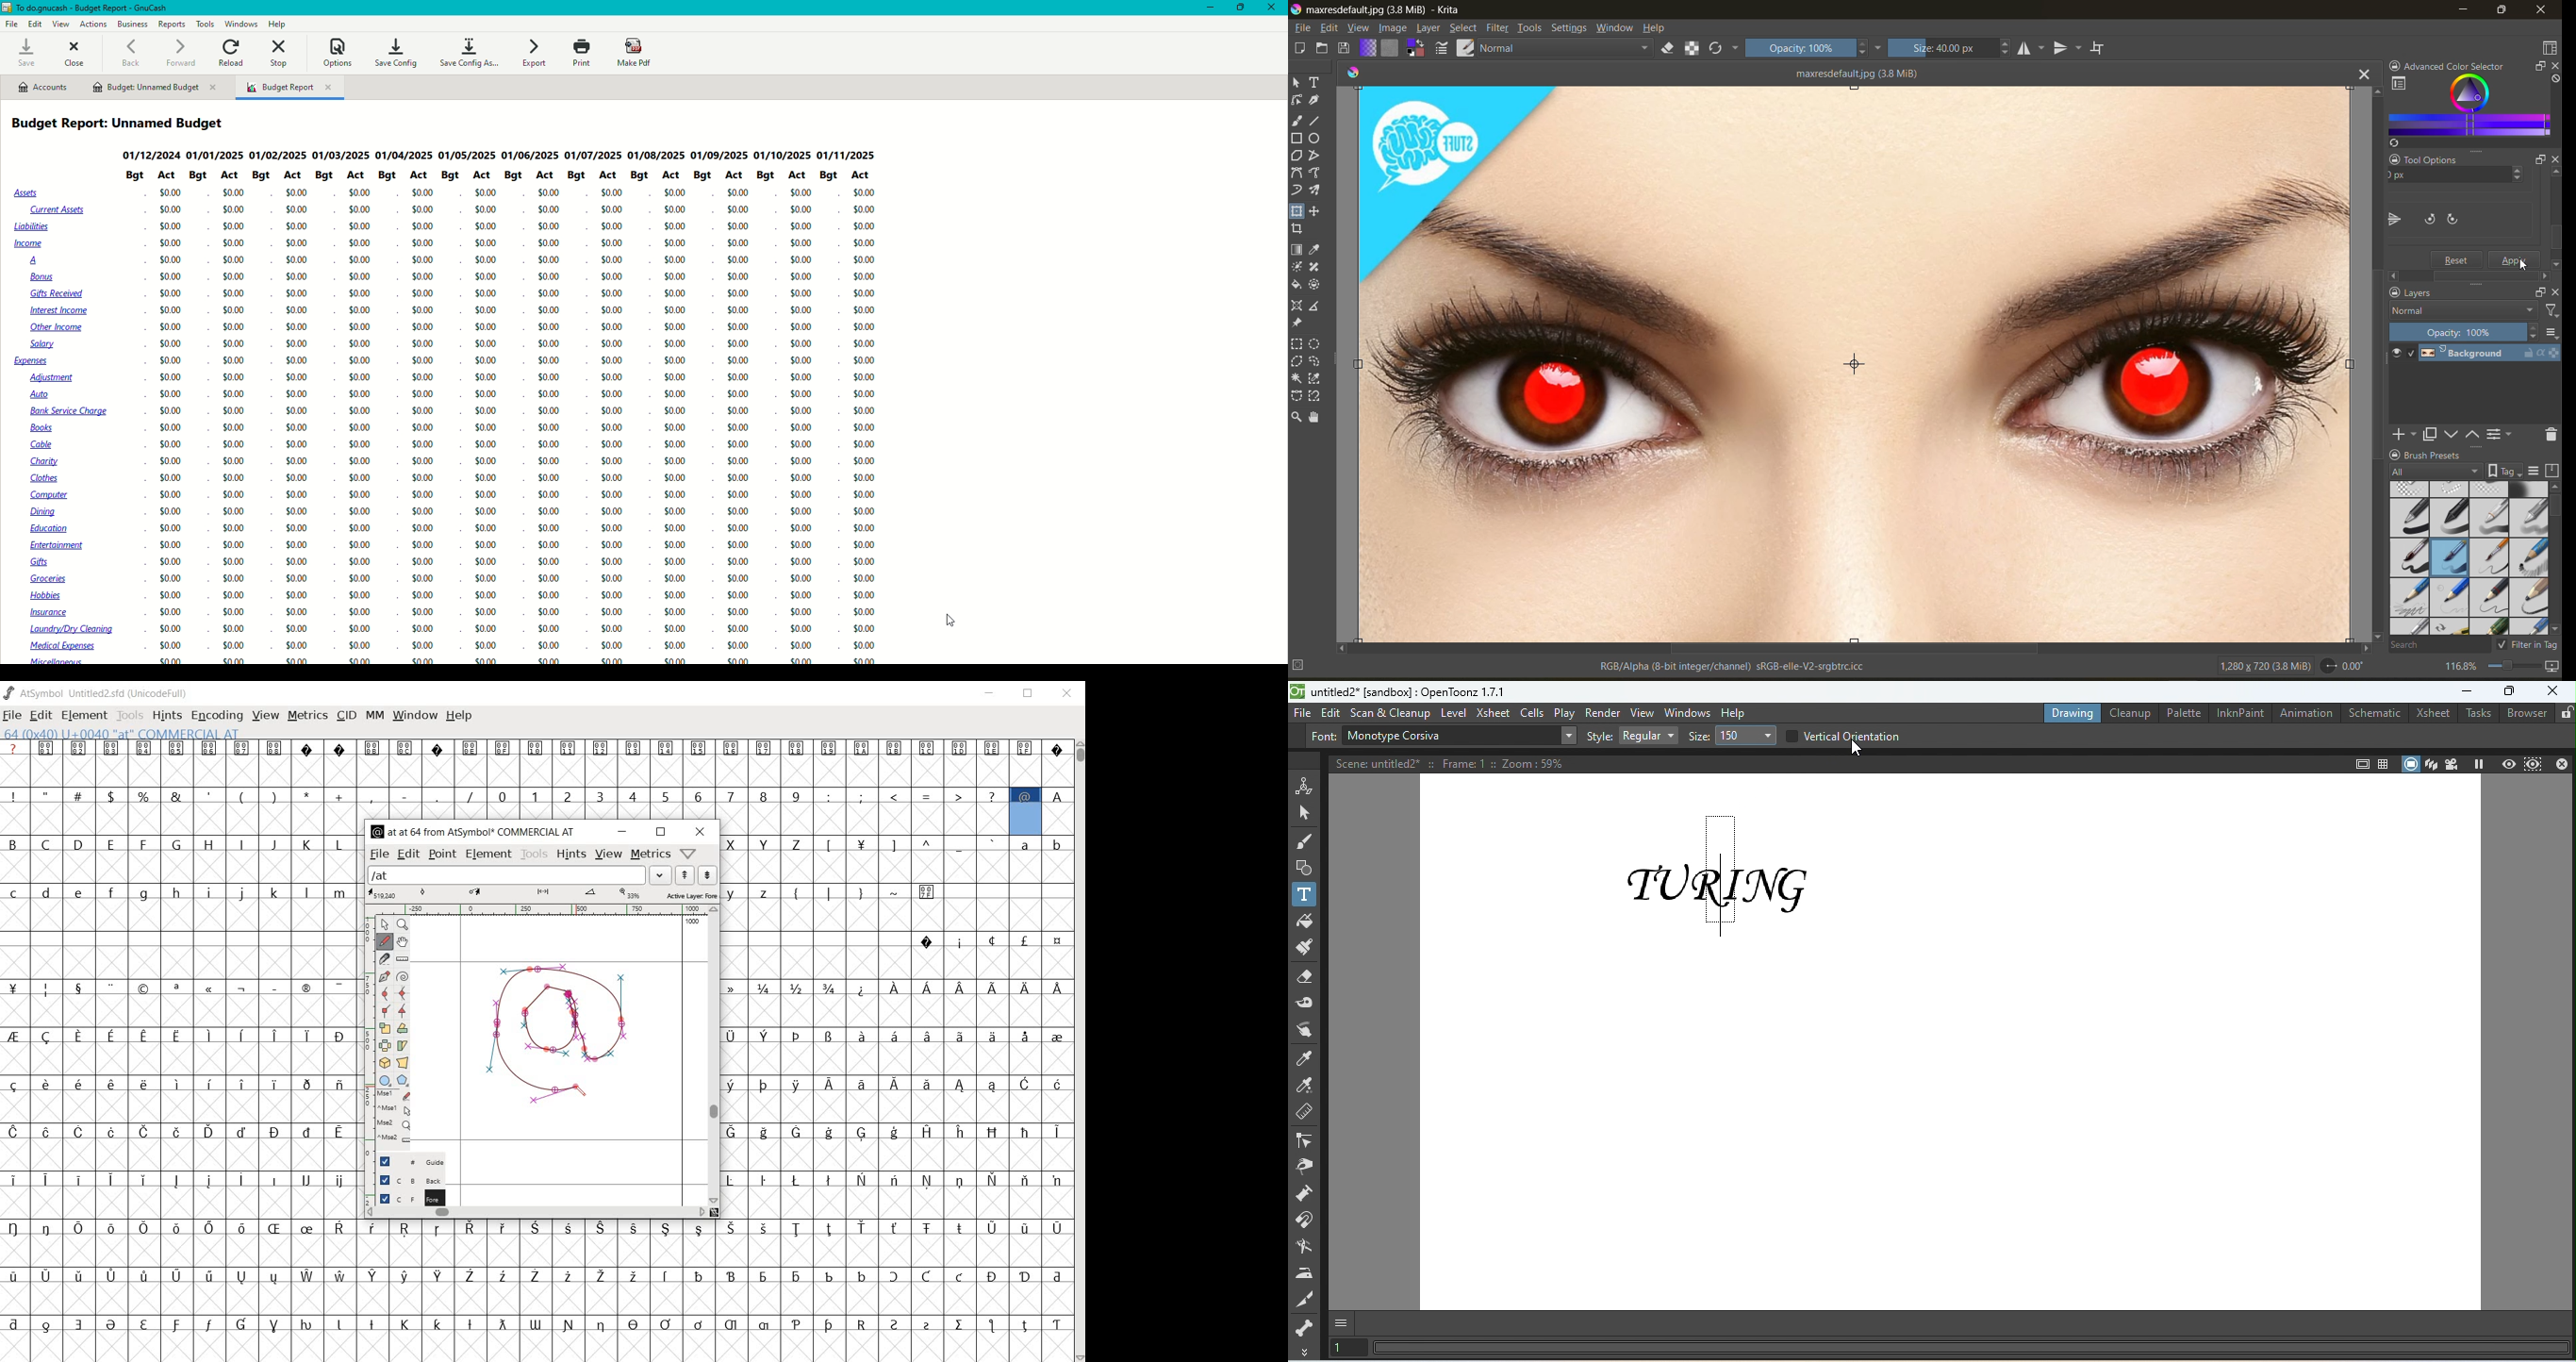 This screenshot has width=2576, height=1372. I want to click on Accounts, so click(42, 87).